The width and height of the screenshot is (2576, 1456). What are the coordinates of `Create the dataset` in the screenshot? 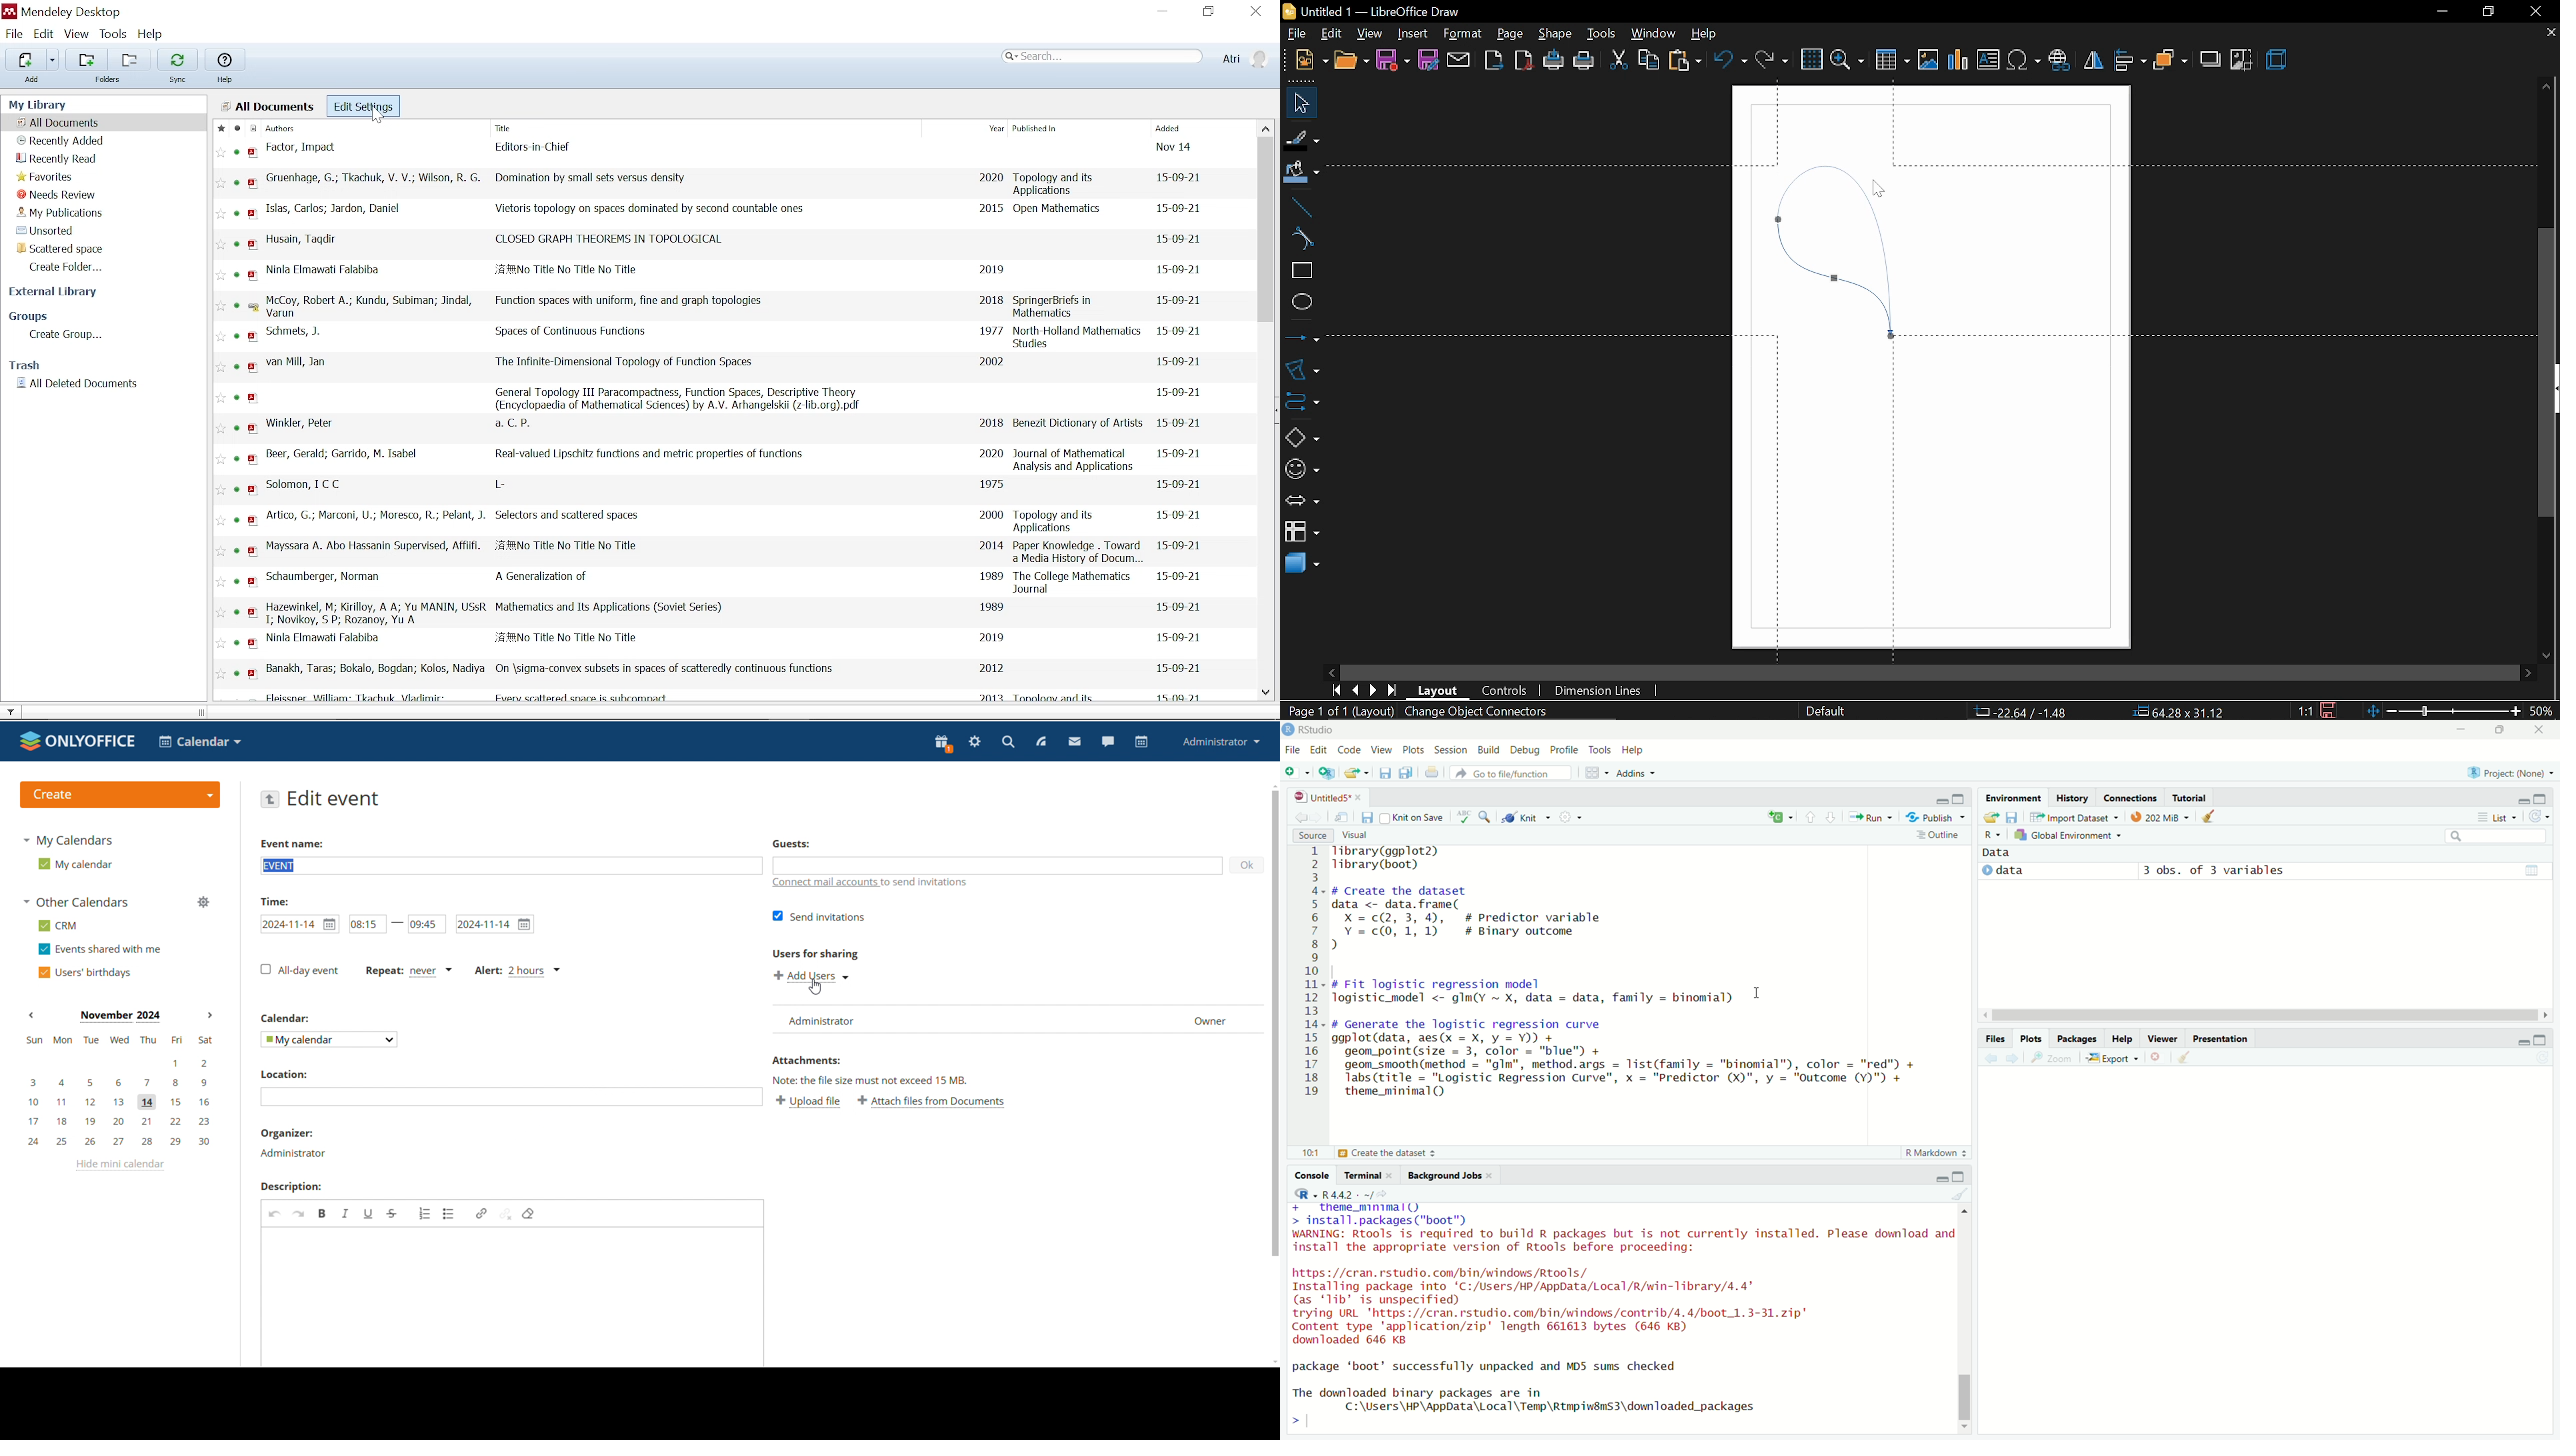 It's located at (1387, 1152).